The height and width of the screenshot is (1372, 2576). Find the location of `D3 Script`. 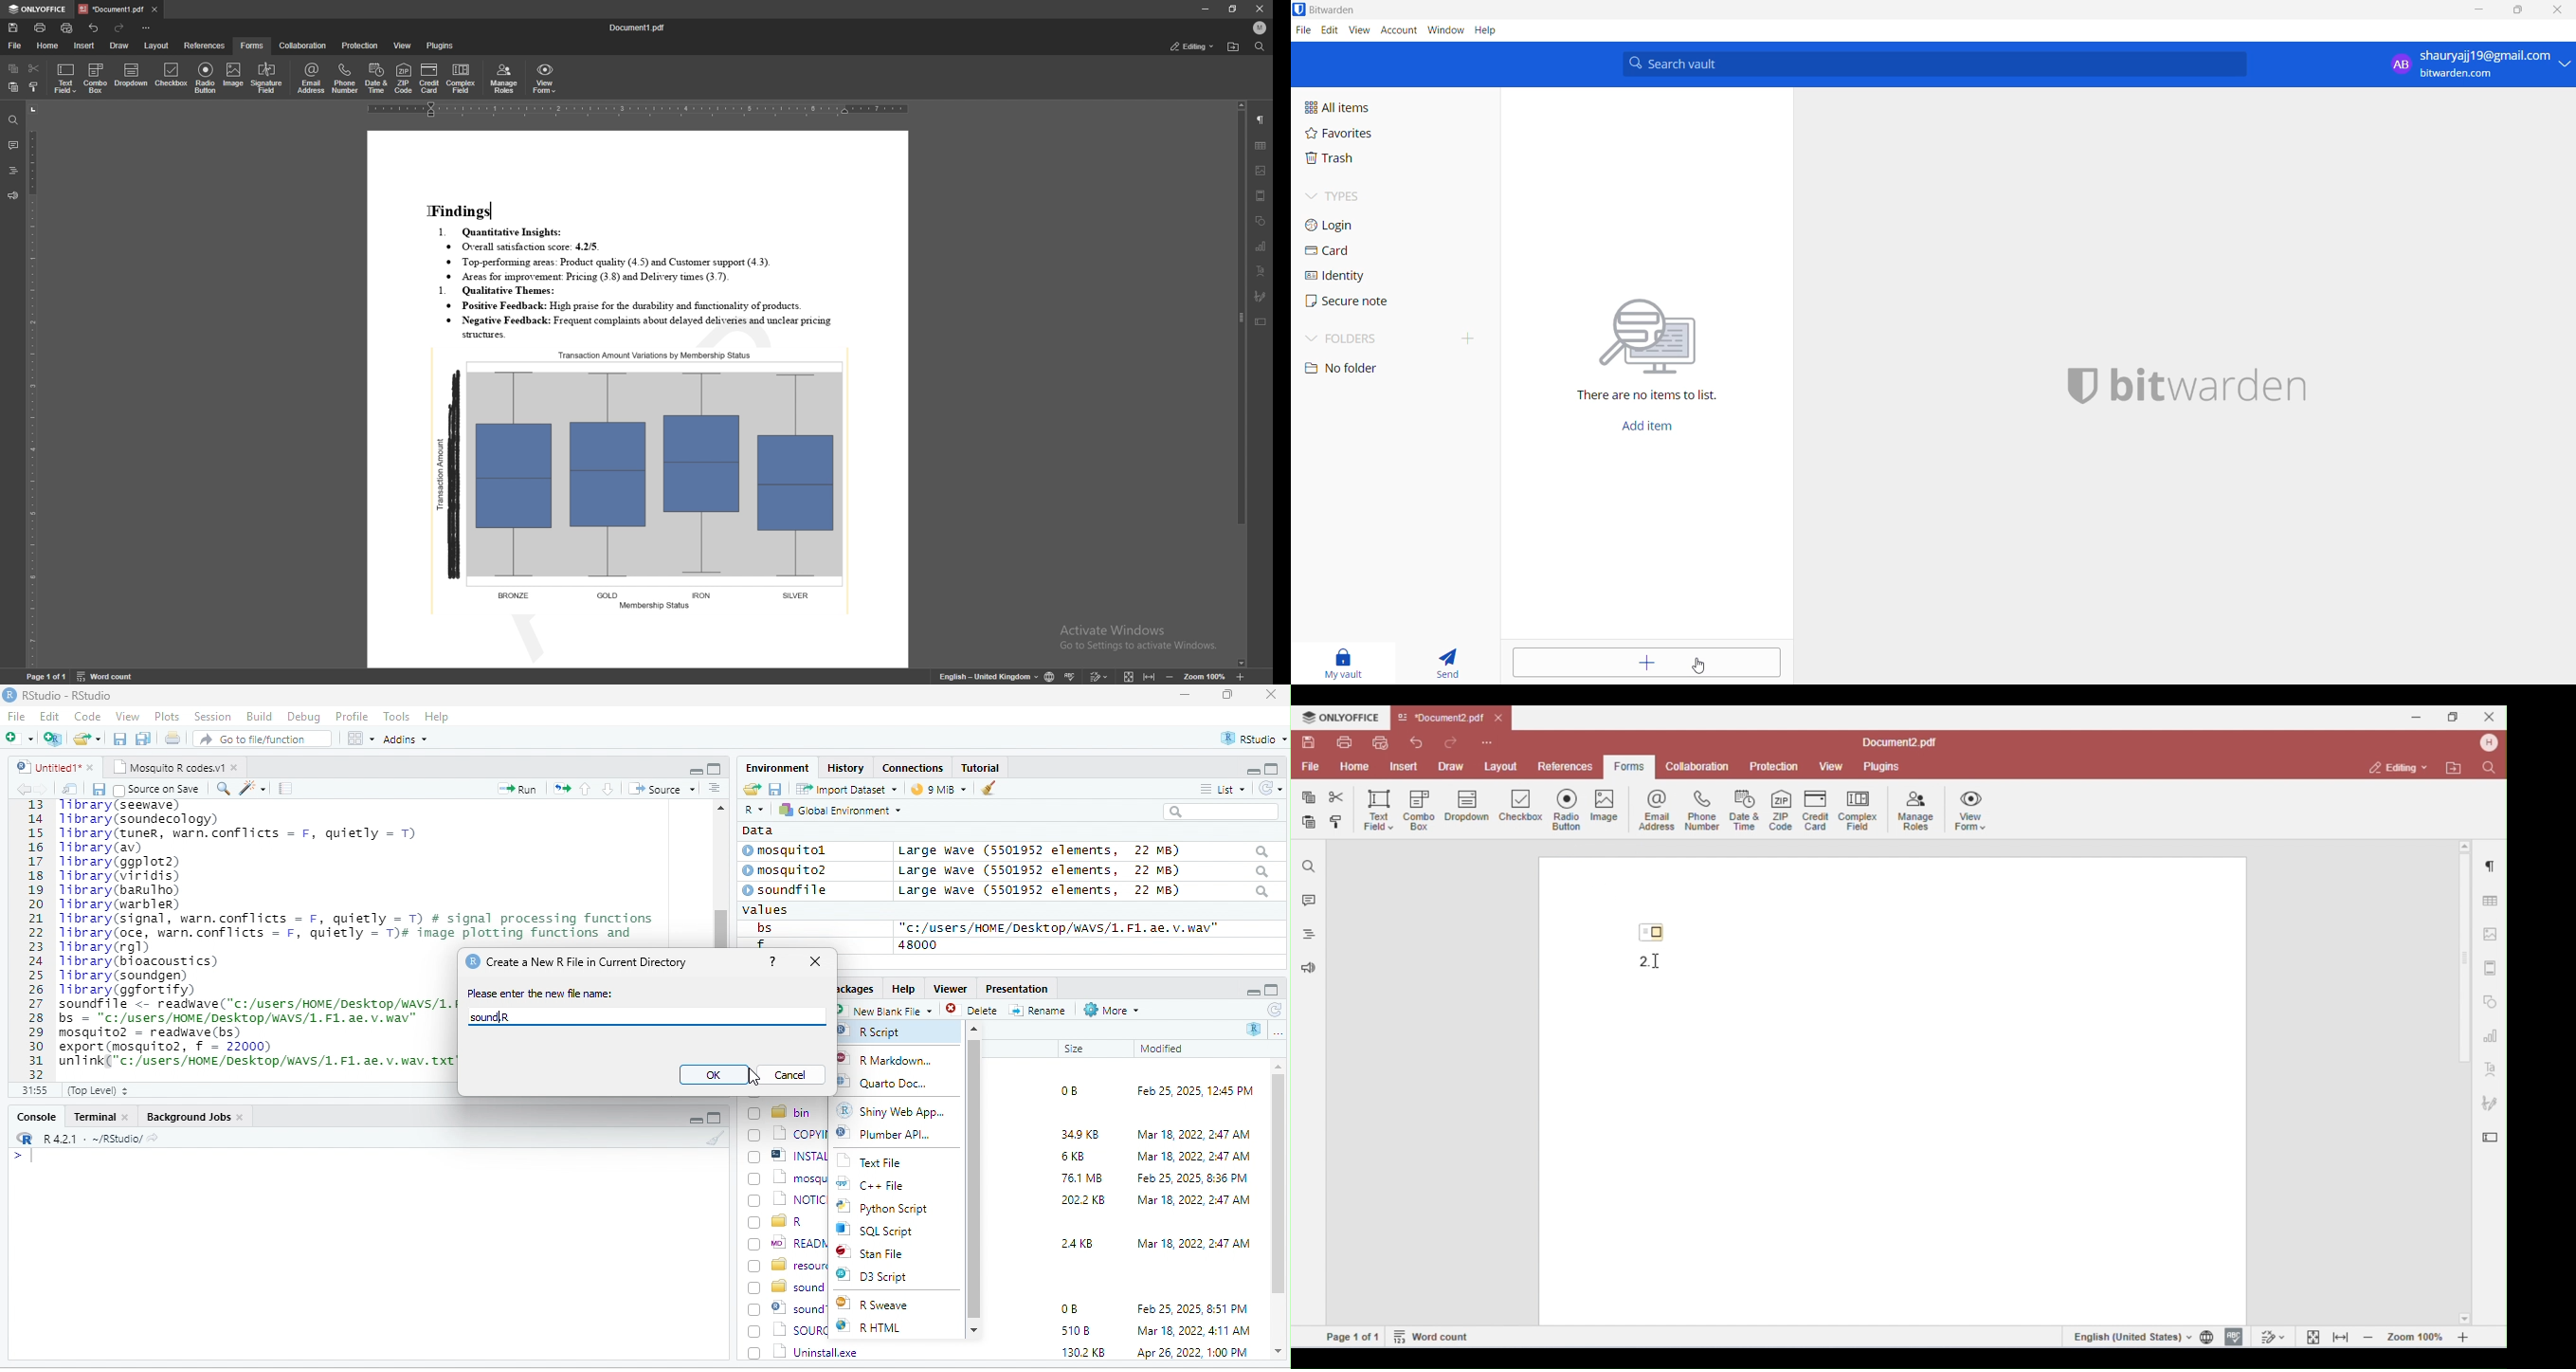

D3 Script is located at coordinates (889, 1279).